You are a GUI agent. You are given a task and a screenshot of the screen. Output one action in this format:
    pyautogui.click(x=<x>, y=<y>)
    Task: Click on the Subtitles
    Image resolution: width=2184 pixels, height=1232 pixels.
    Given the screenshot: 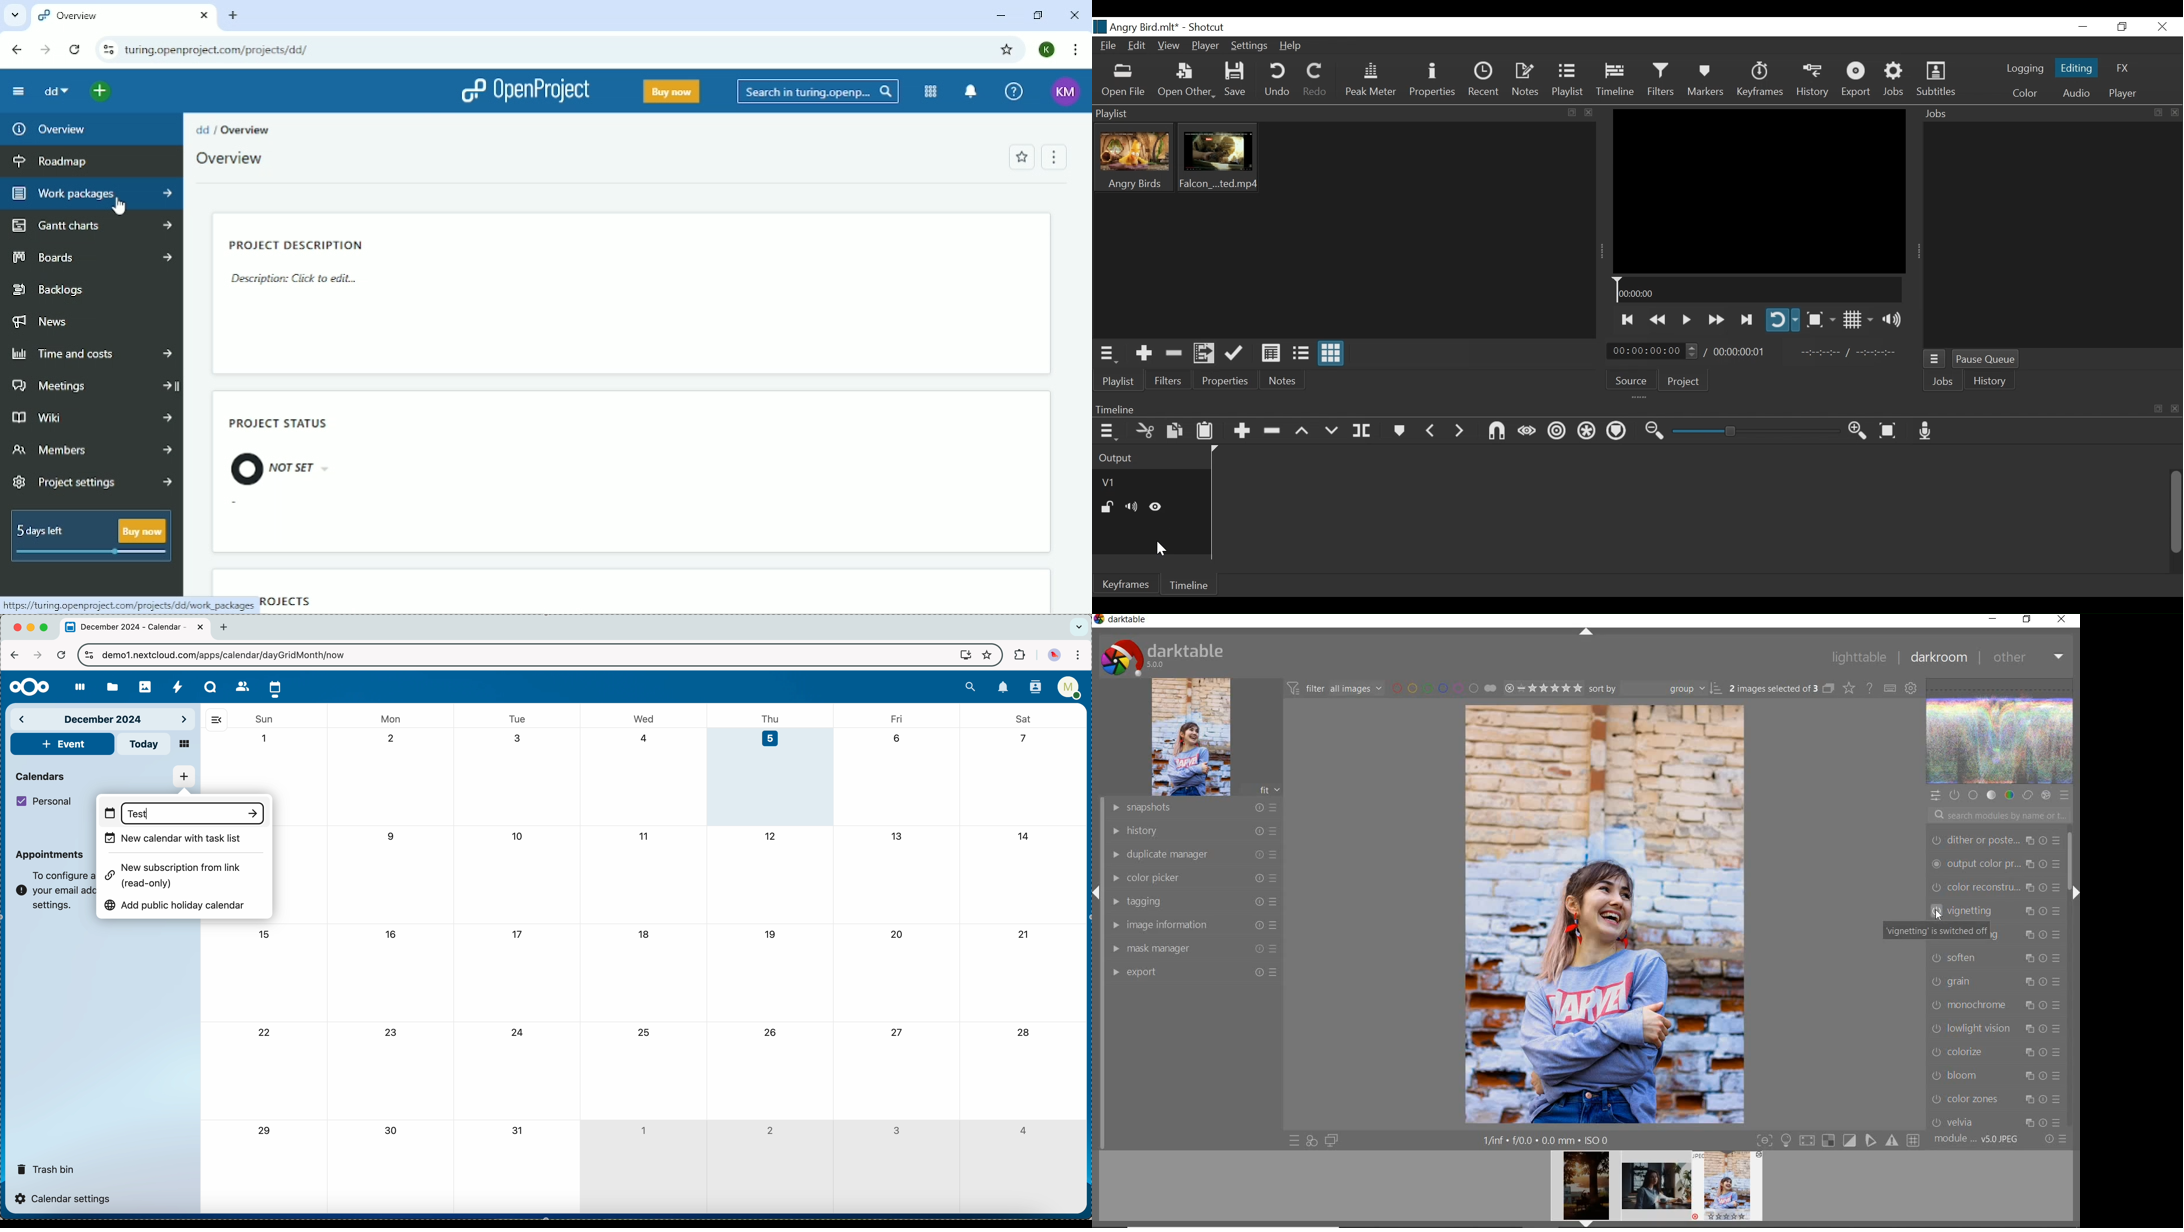 What is the action you would take?
    pyautogui.click(x=1937, y=80)
    